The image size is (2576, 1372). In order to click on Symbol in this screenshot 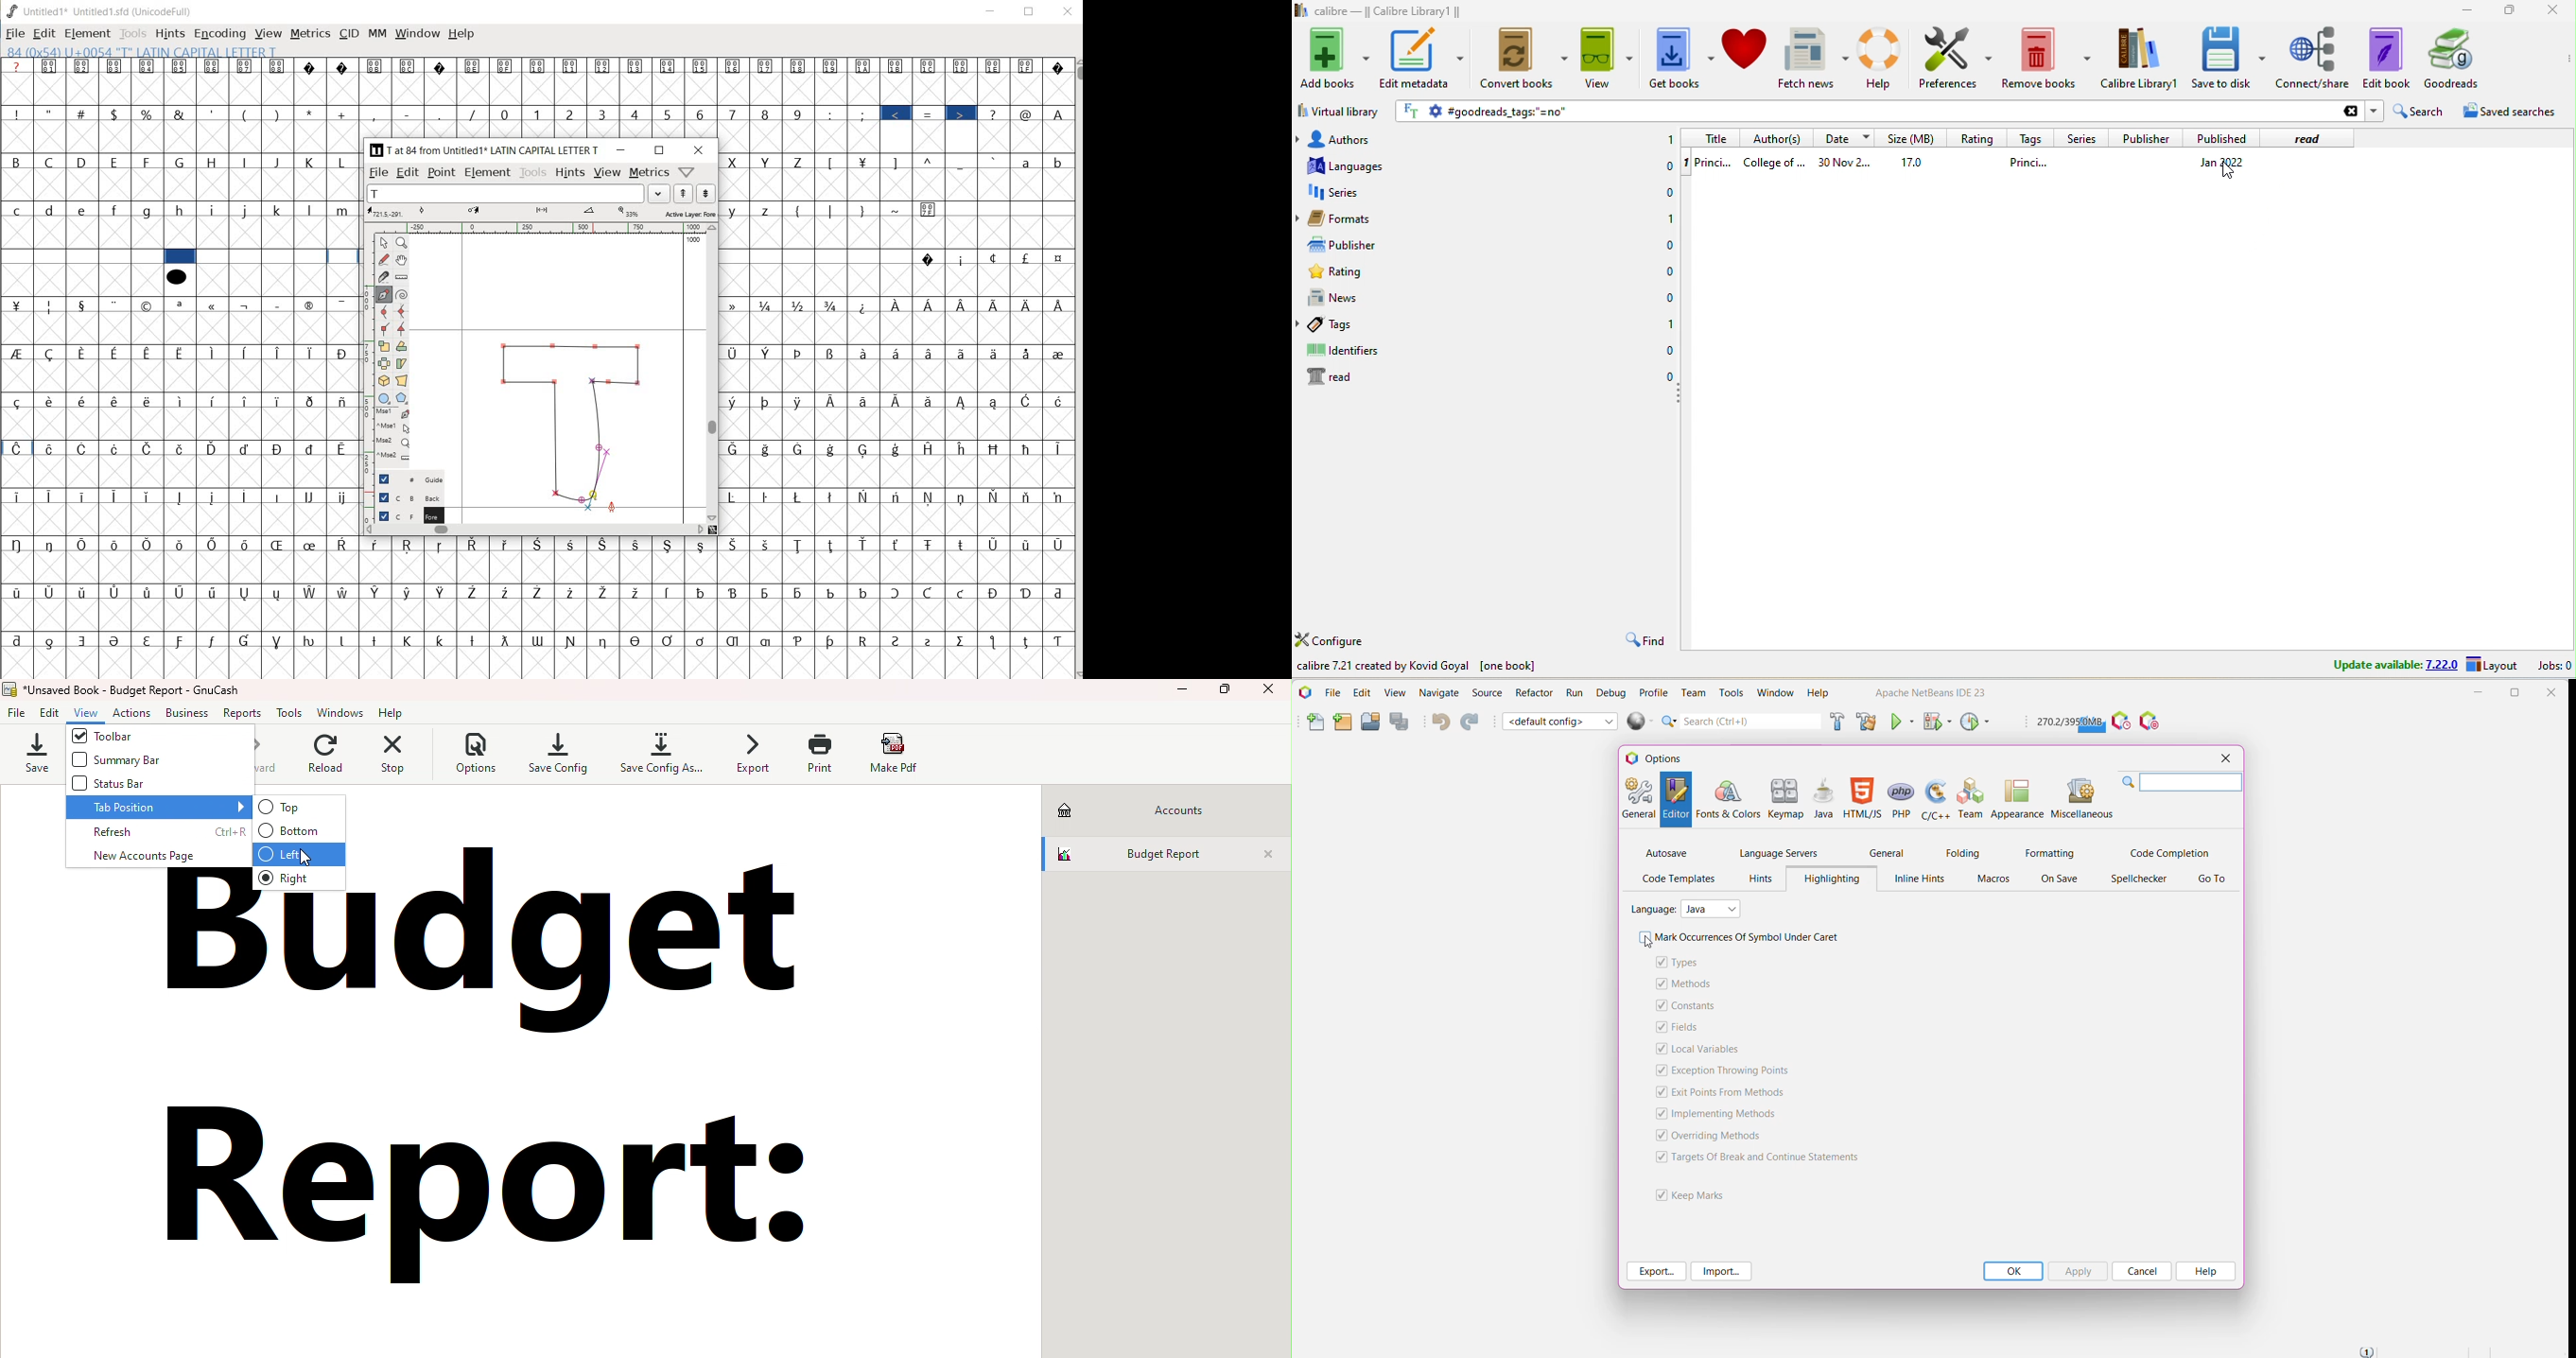, I will do `click(17, 304)`.